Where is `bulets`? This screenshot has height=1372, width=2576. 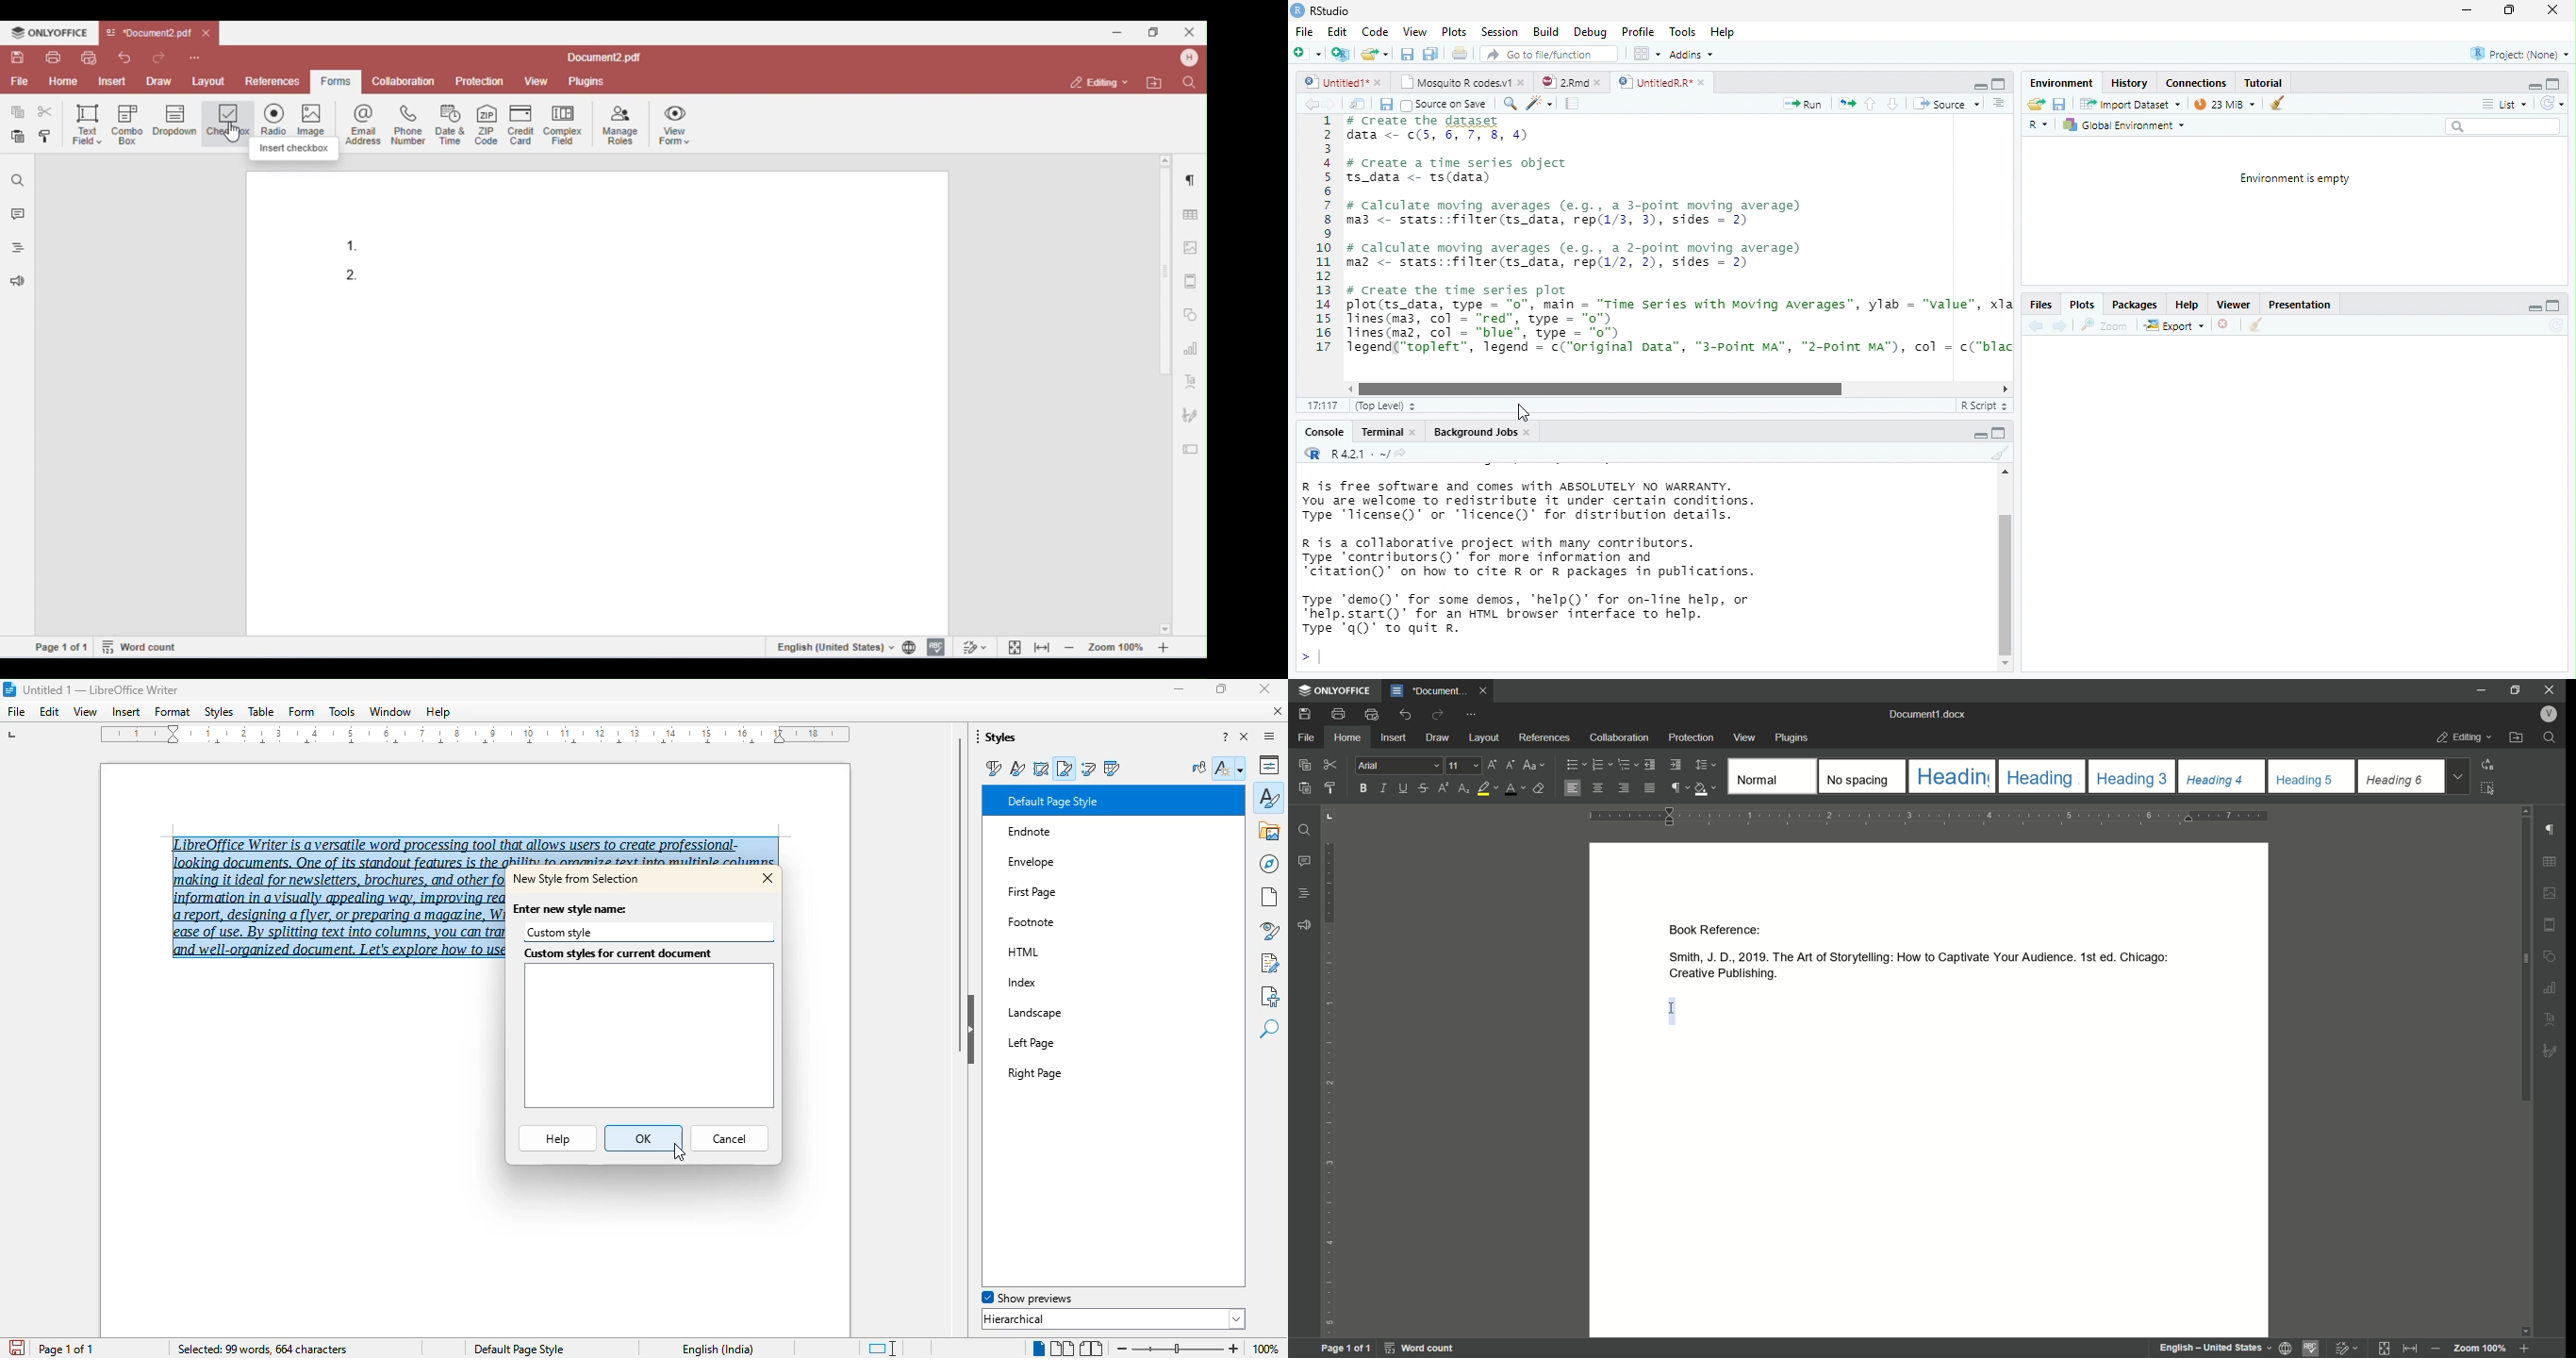
bulets is located at coordinates (1576, 764).